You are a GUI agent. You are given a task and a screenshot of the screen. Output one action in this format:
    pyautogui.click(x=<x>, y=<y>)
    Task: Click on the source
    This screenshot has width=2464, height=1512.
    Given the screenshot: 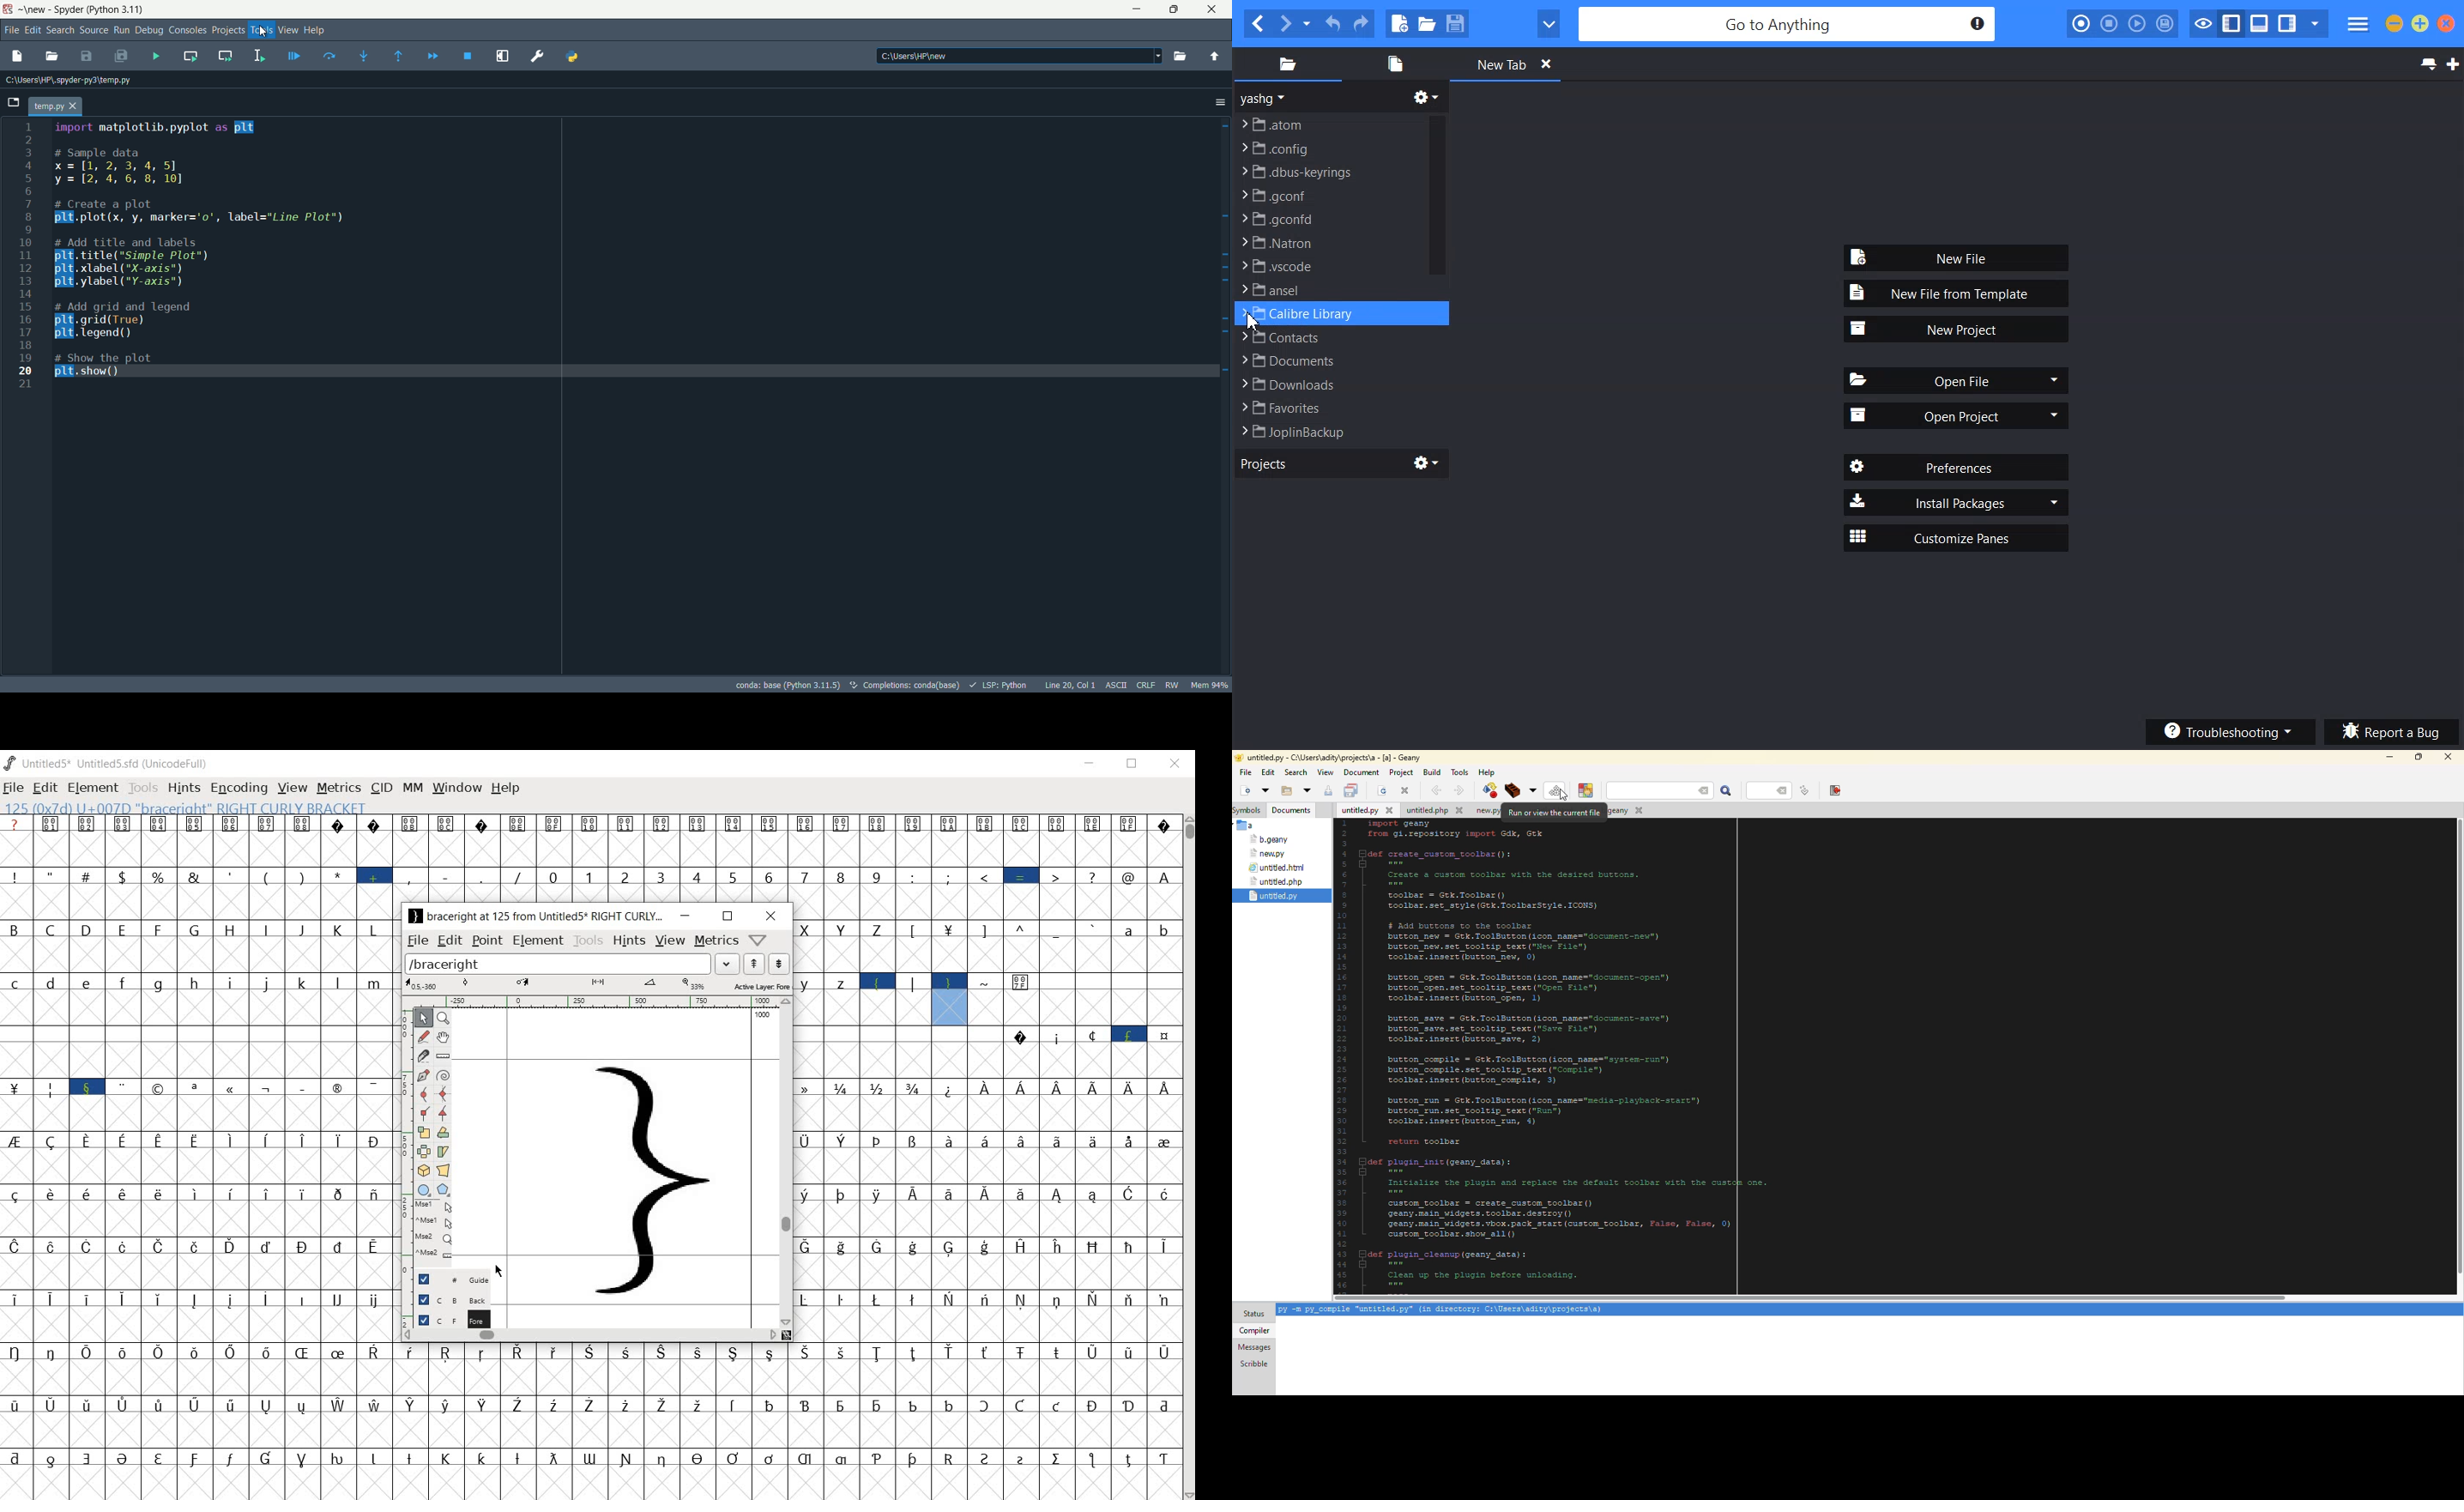 What is the action you would take?
    pyautogui.click(x=94, y=29)
    